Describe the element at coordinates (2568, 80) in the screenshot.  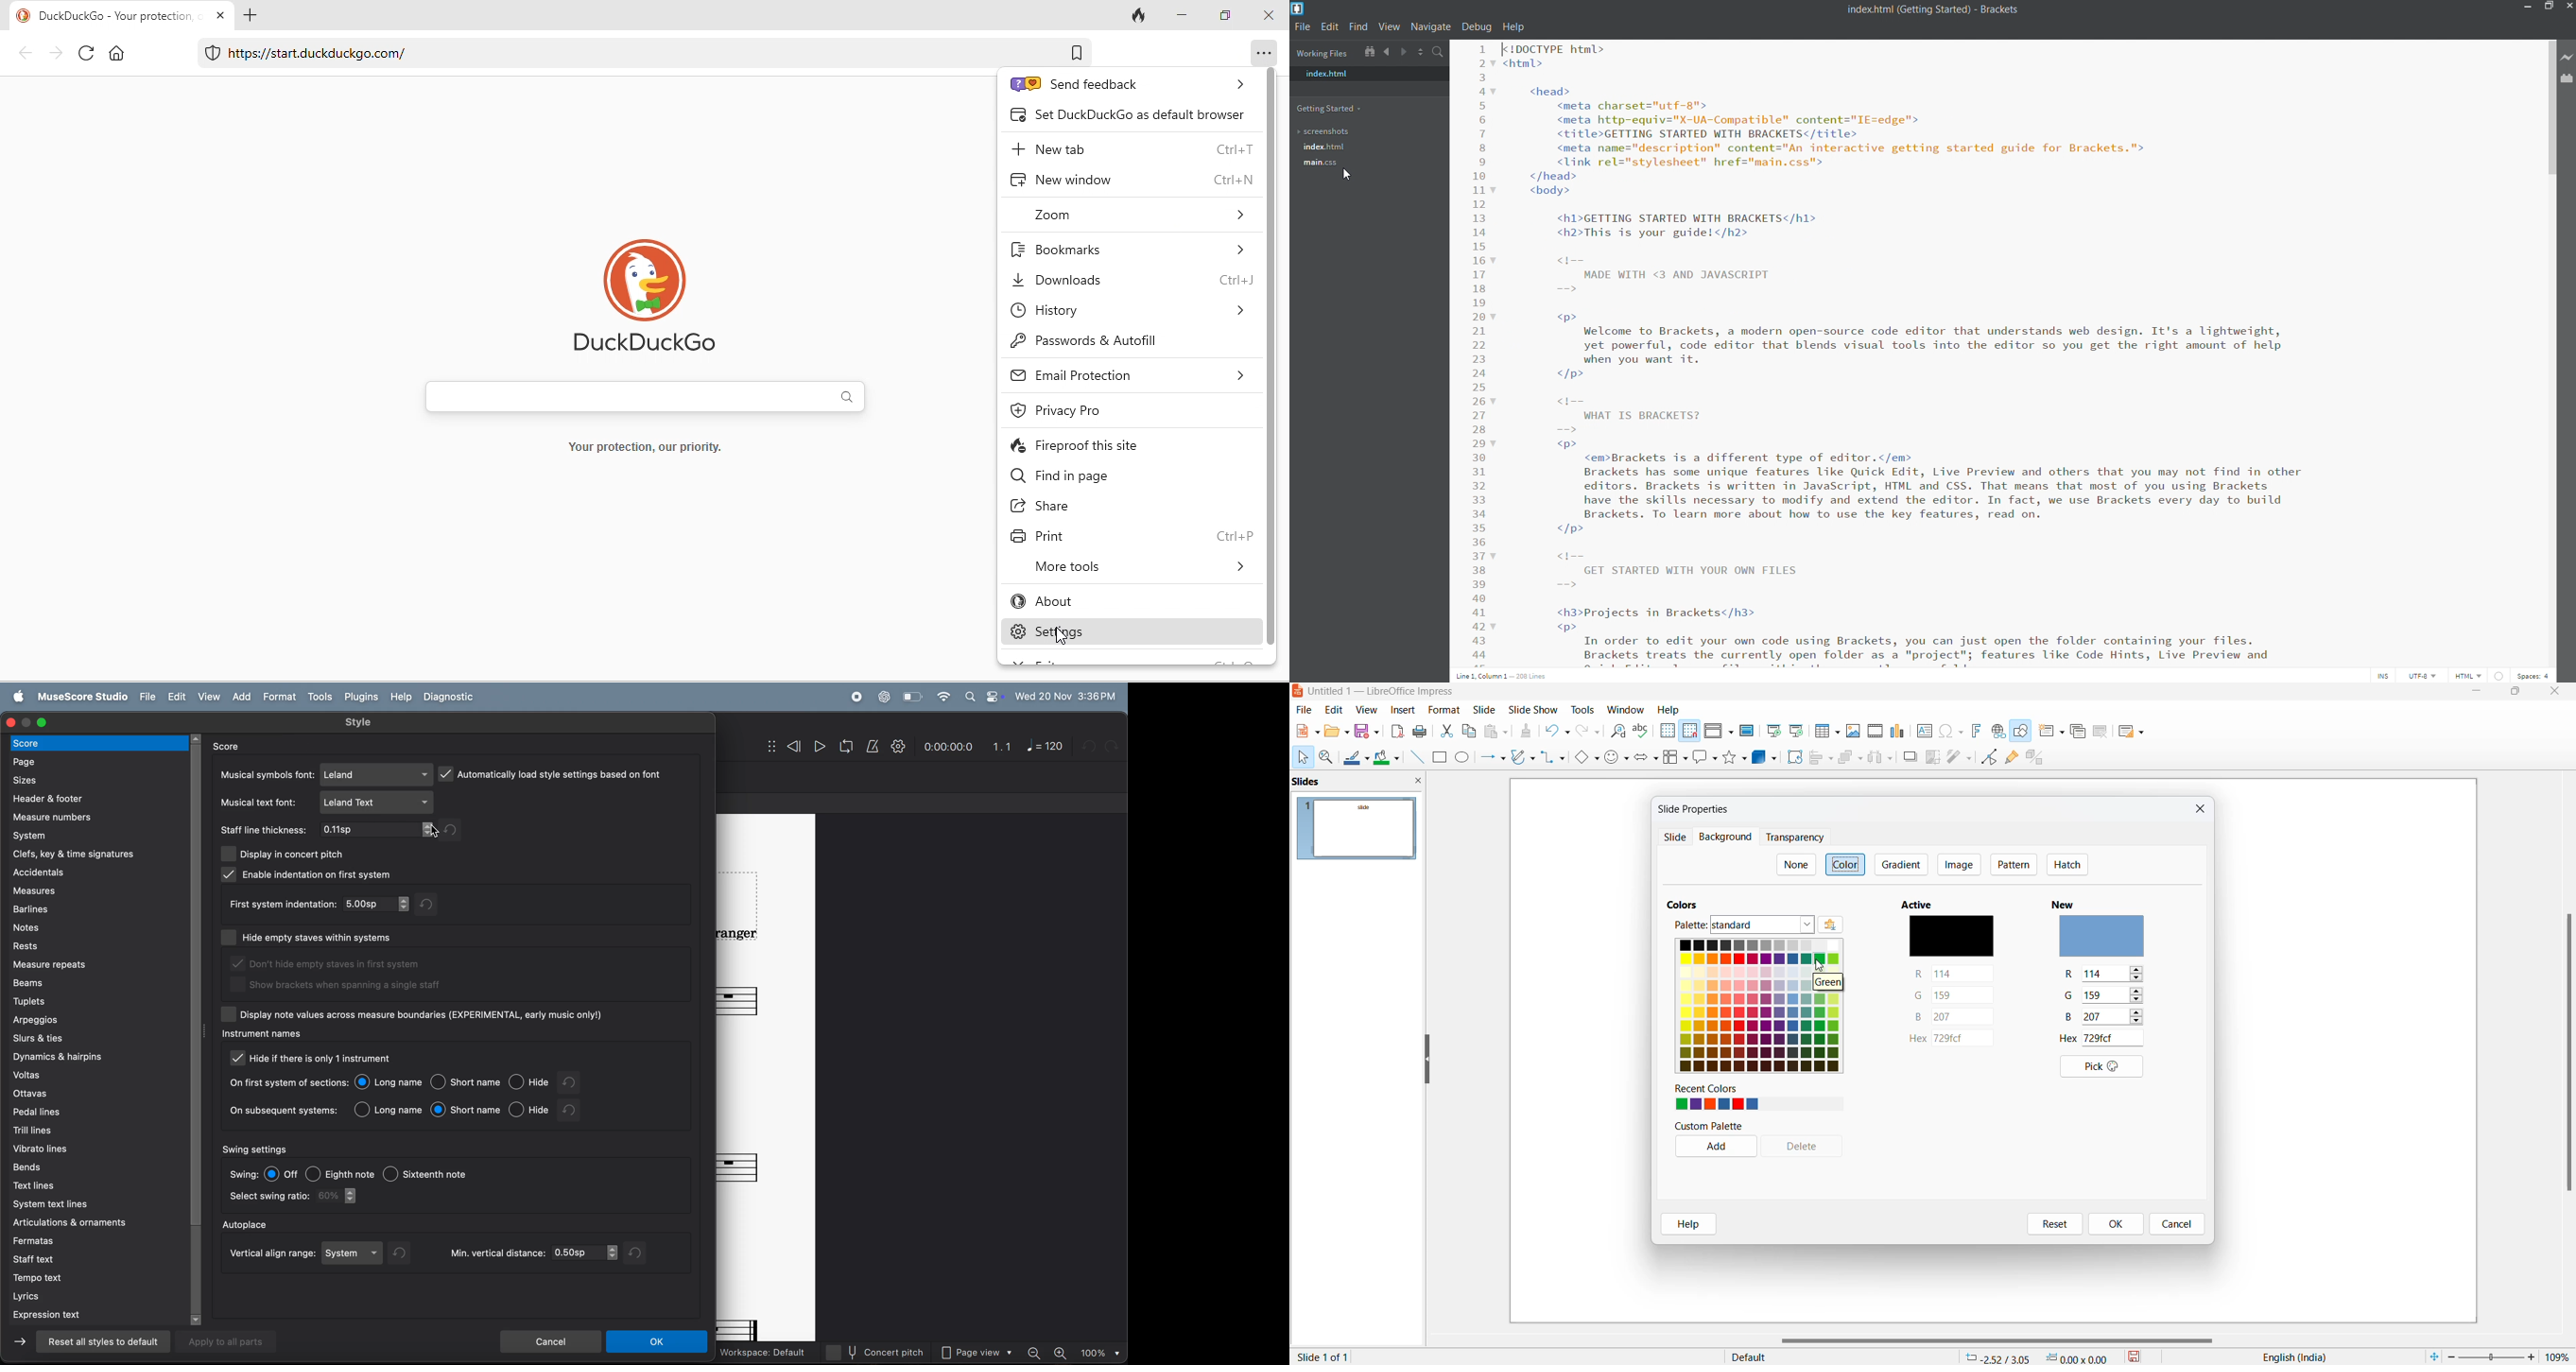
I see `extension manager` at that location.